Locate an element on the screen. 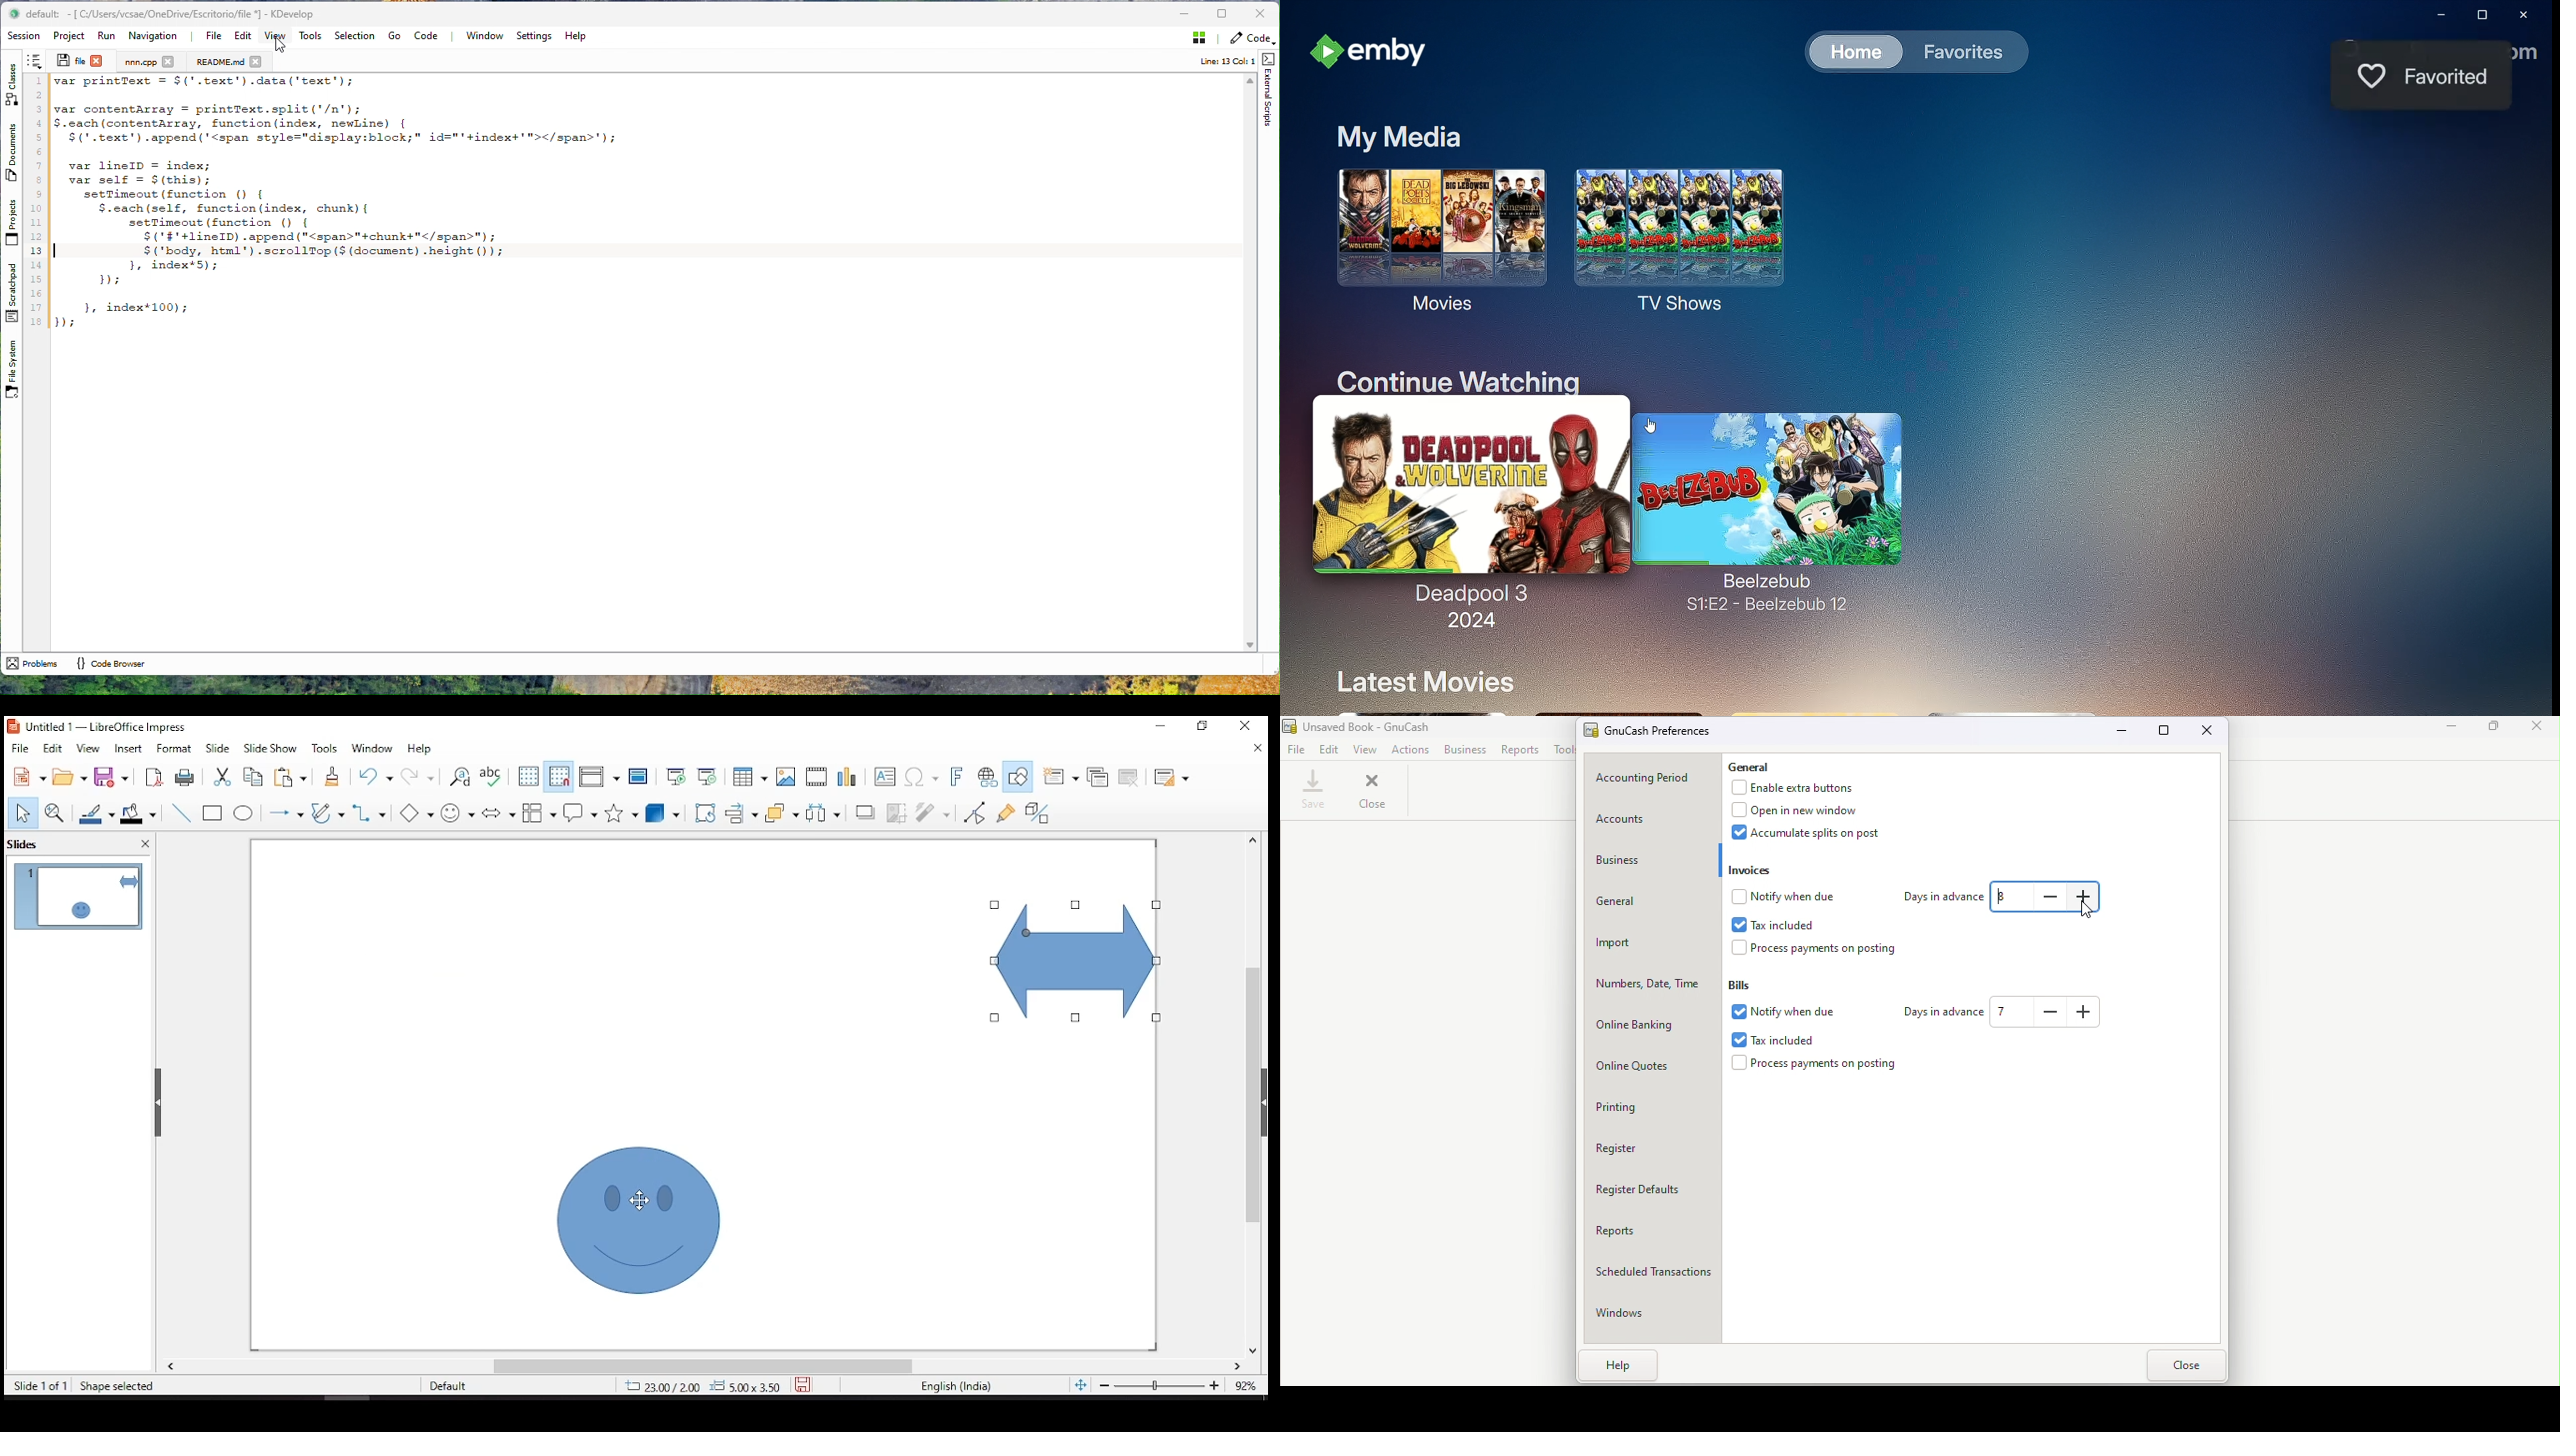  export as pdf is located at coordinates (153, 778).